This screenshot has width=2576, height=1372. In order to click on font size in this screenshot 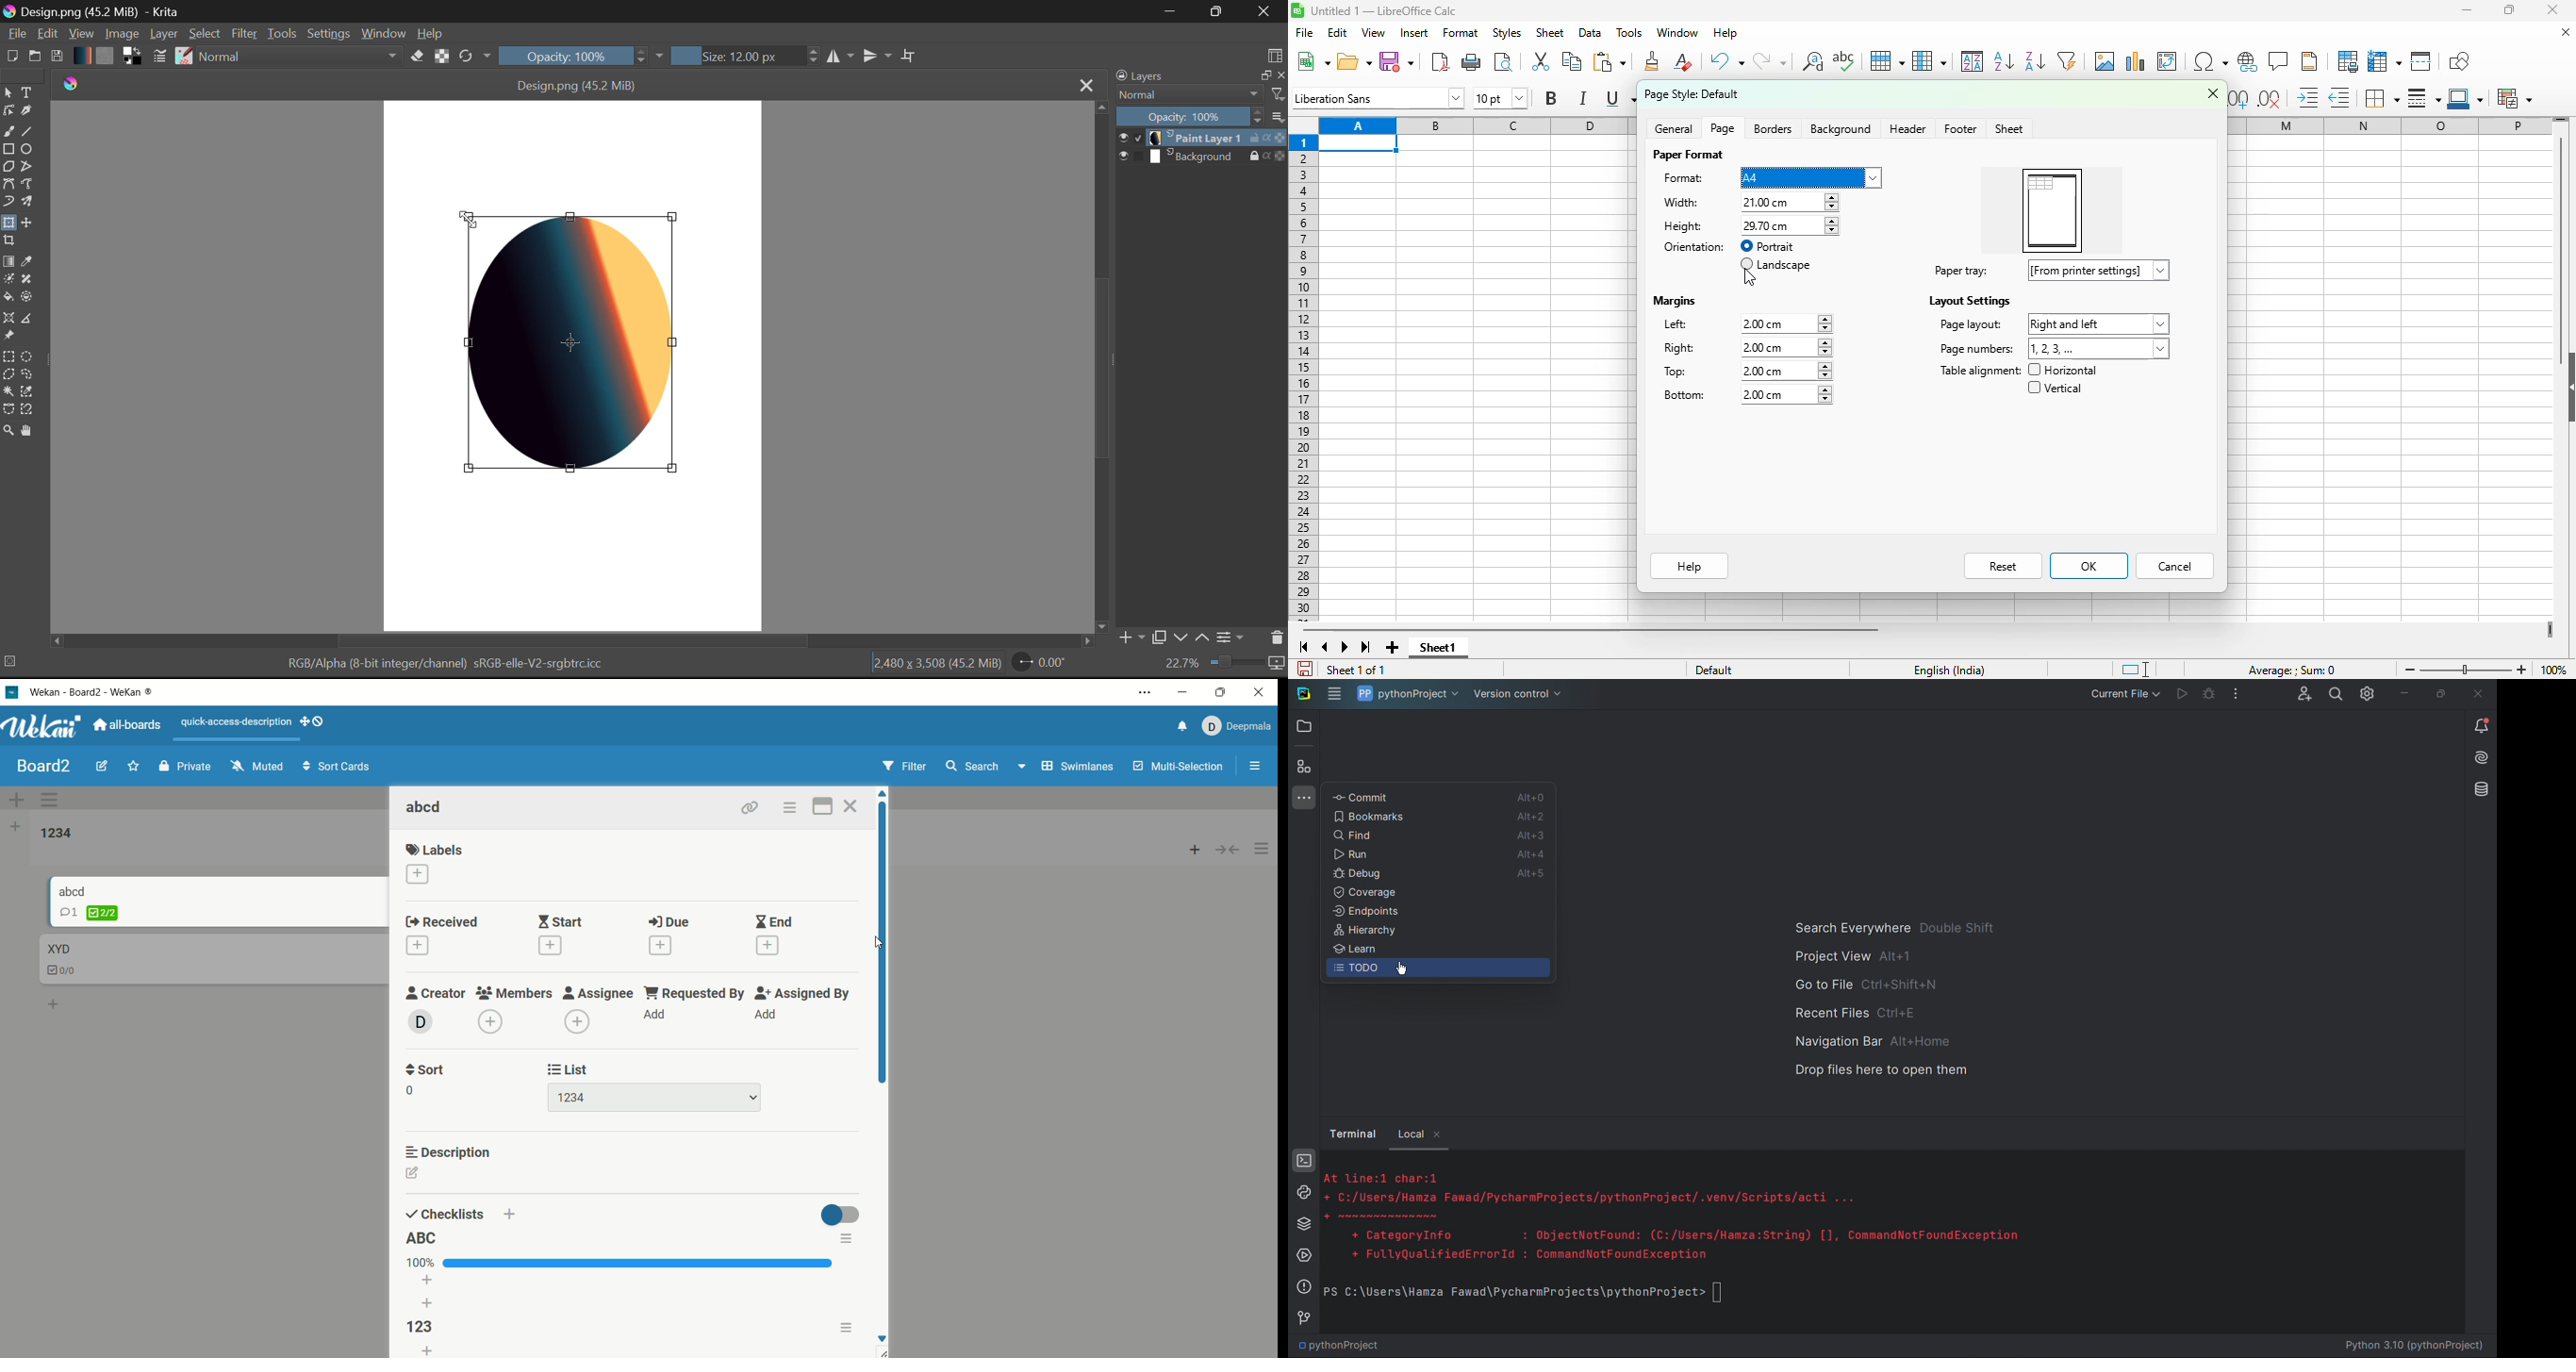, I will do `click(1501, 97)`.